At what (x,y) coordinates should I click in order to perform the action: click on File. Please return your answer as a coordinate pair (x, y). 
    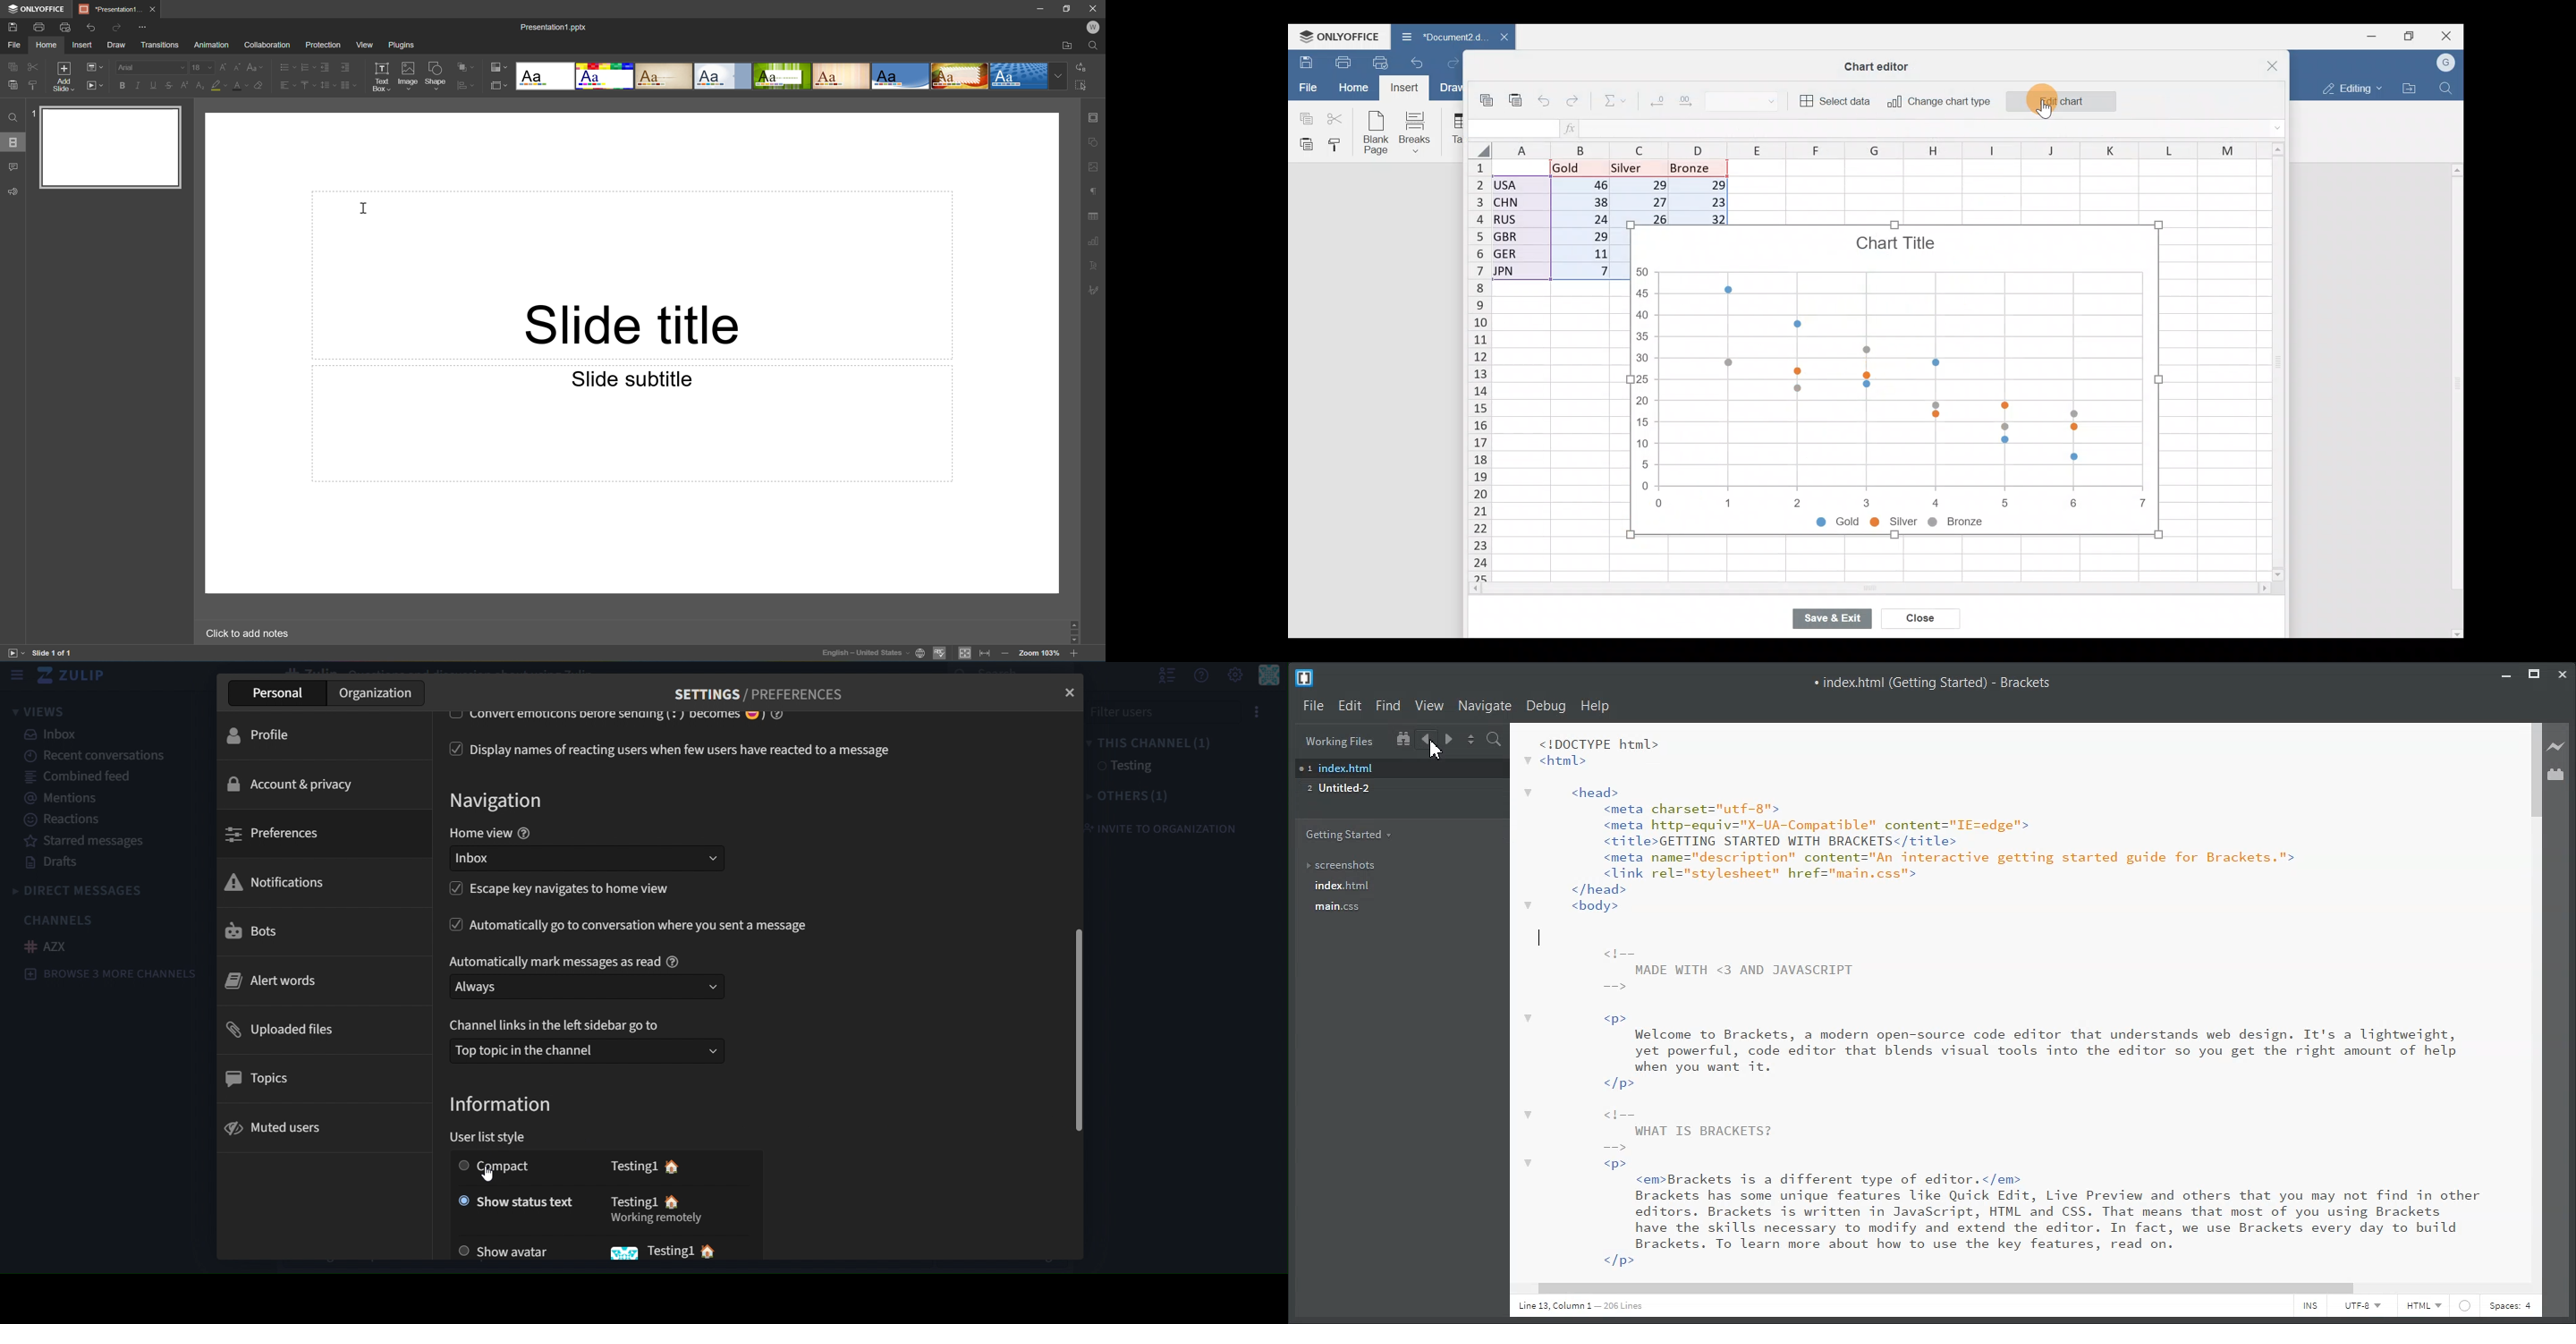
    Looking at the image, I should click on (1313, 705).